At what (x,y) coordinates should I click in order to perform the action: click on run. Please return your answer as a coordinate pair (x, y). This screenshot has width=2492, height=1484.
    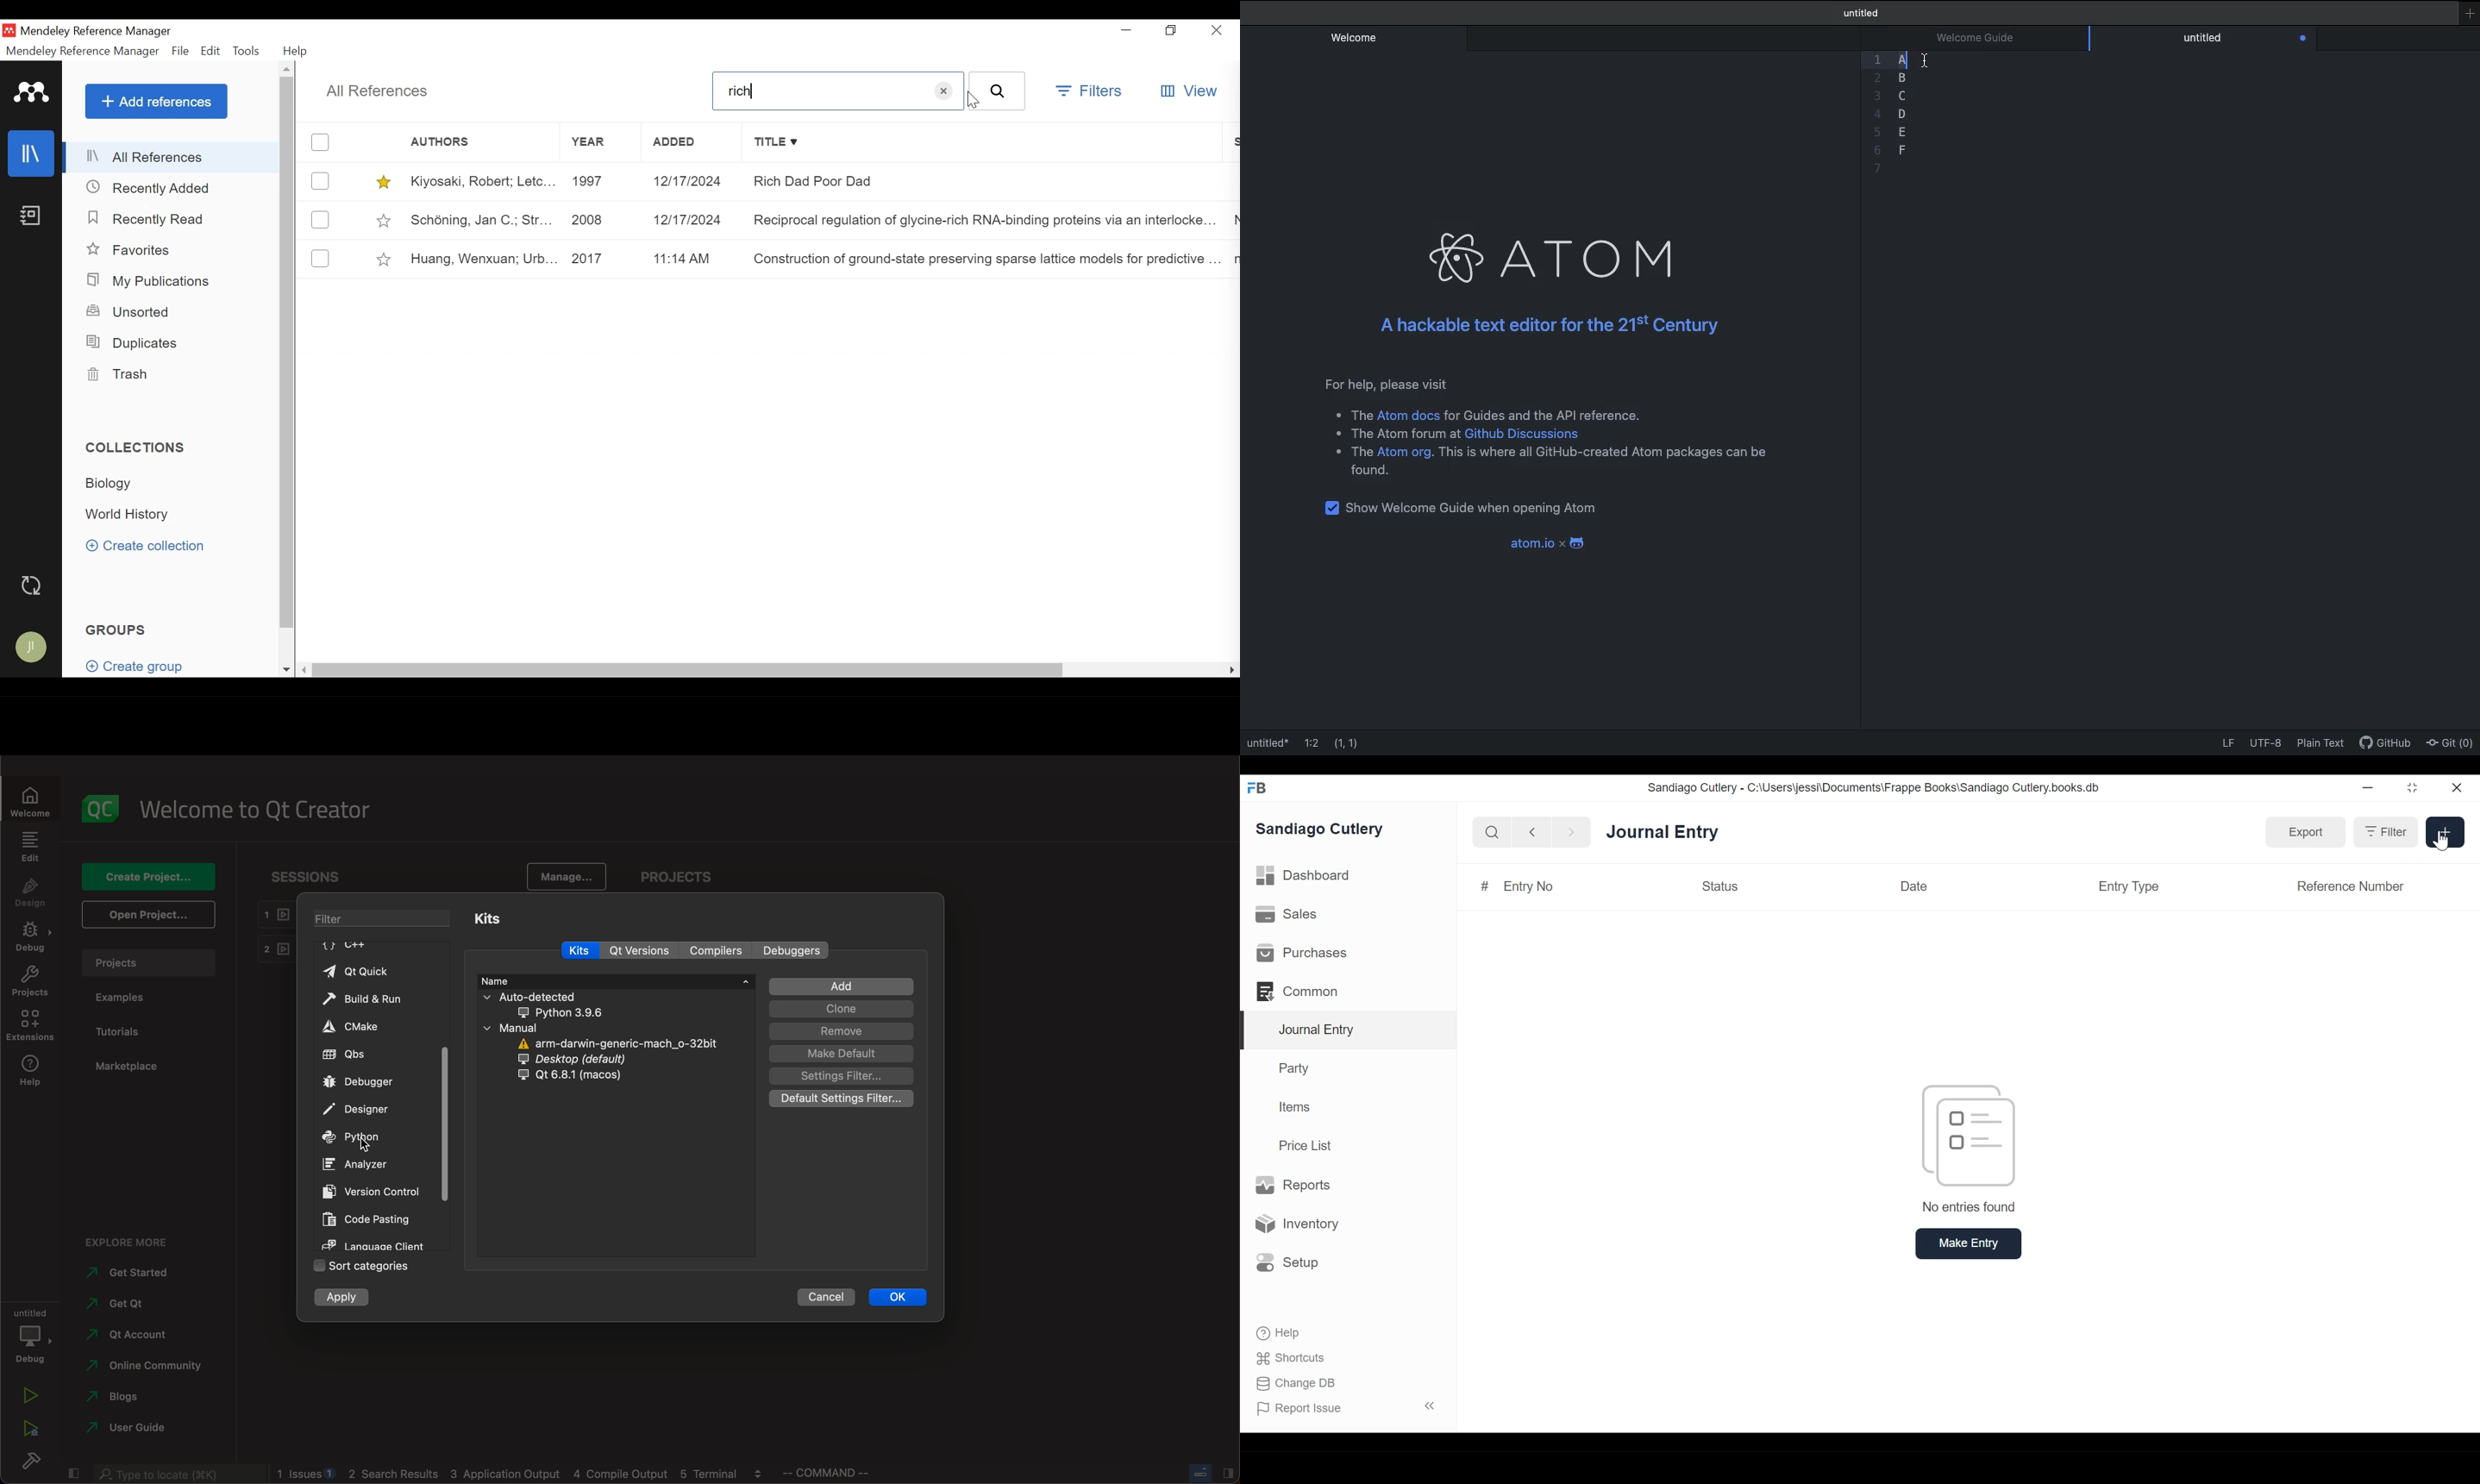
    Looking at the image, I should click on (32, 1398).